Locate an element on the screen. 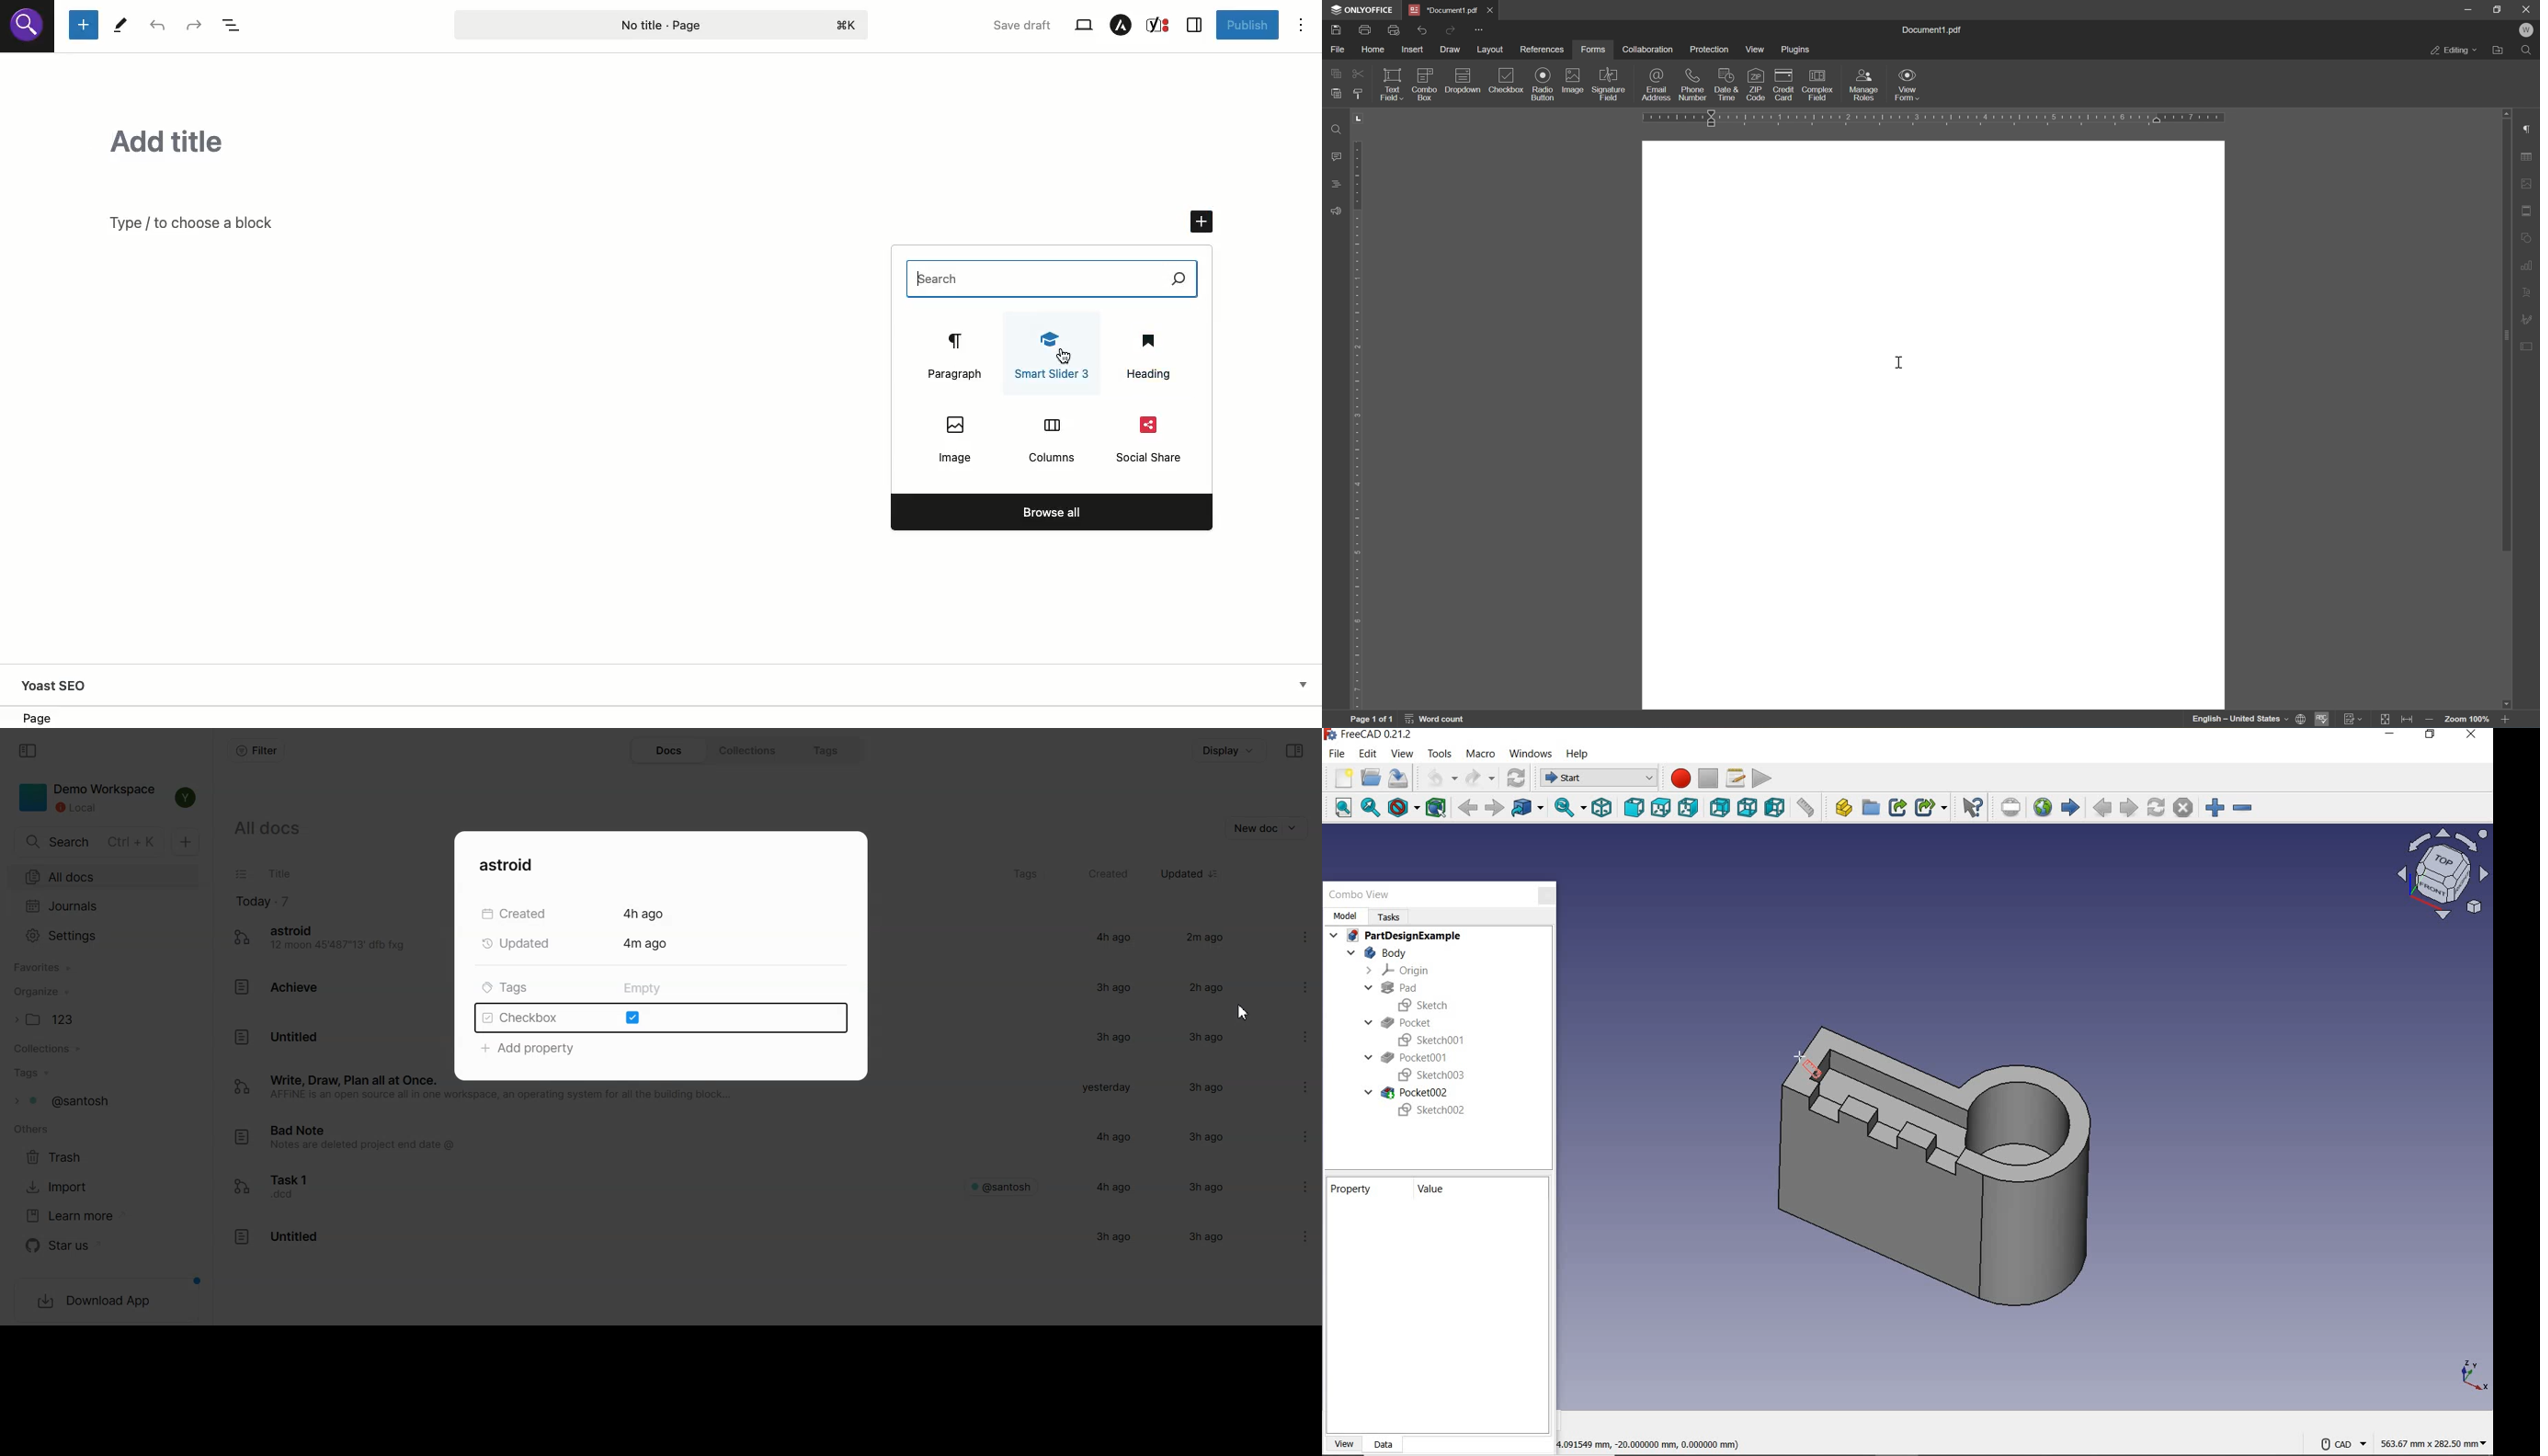  Favorites is located at coordinates (105, 967).